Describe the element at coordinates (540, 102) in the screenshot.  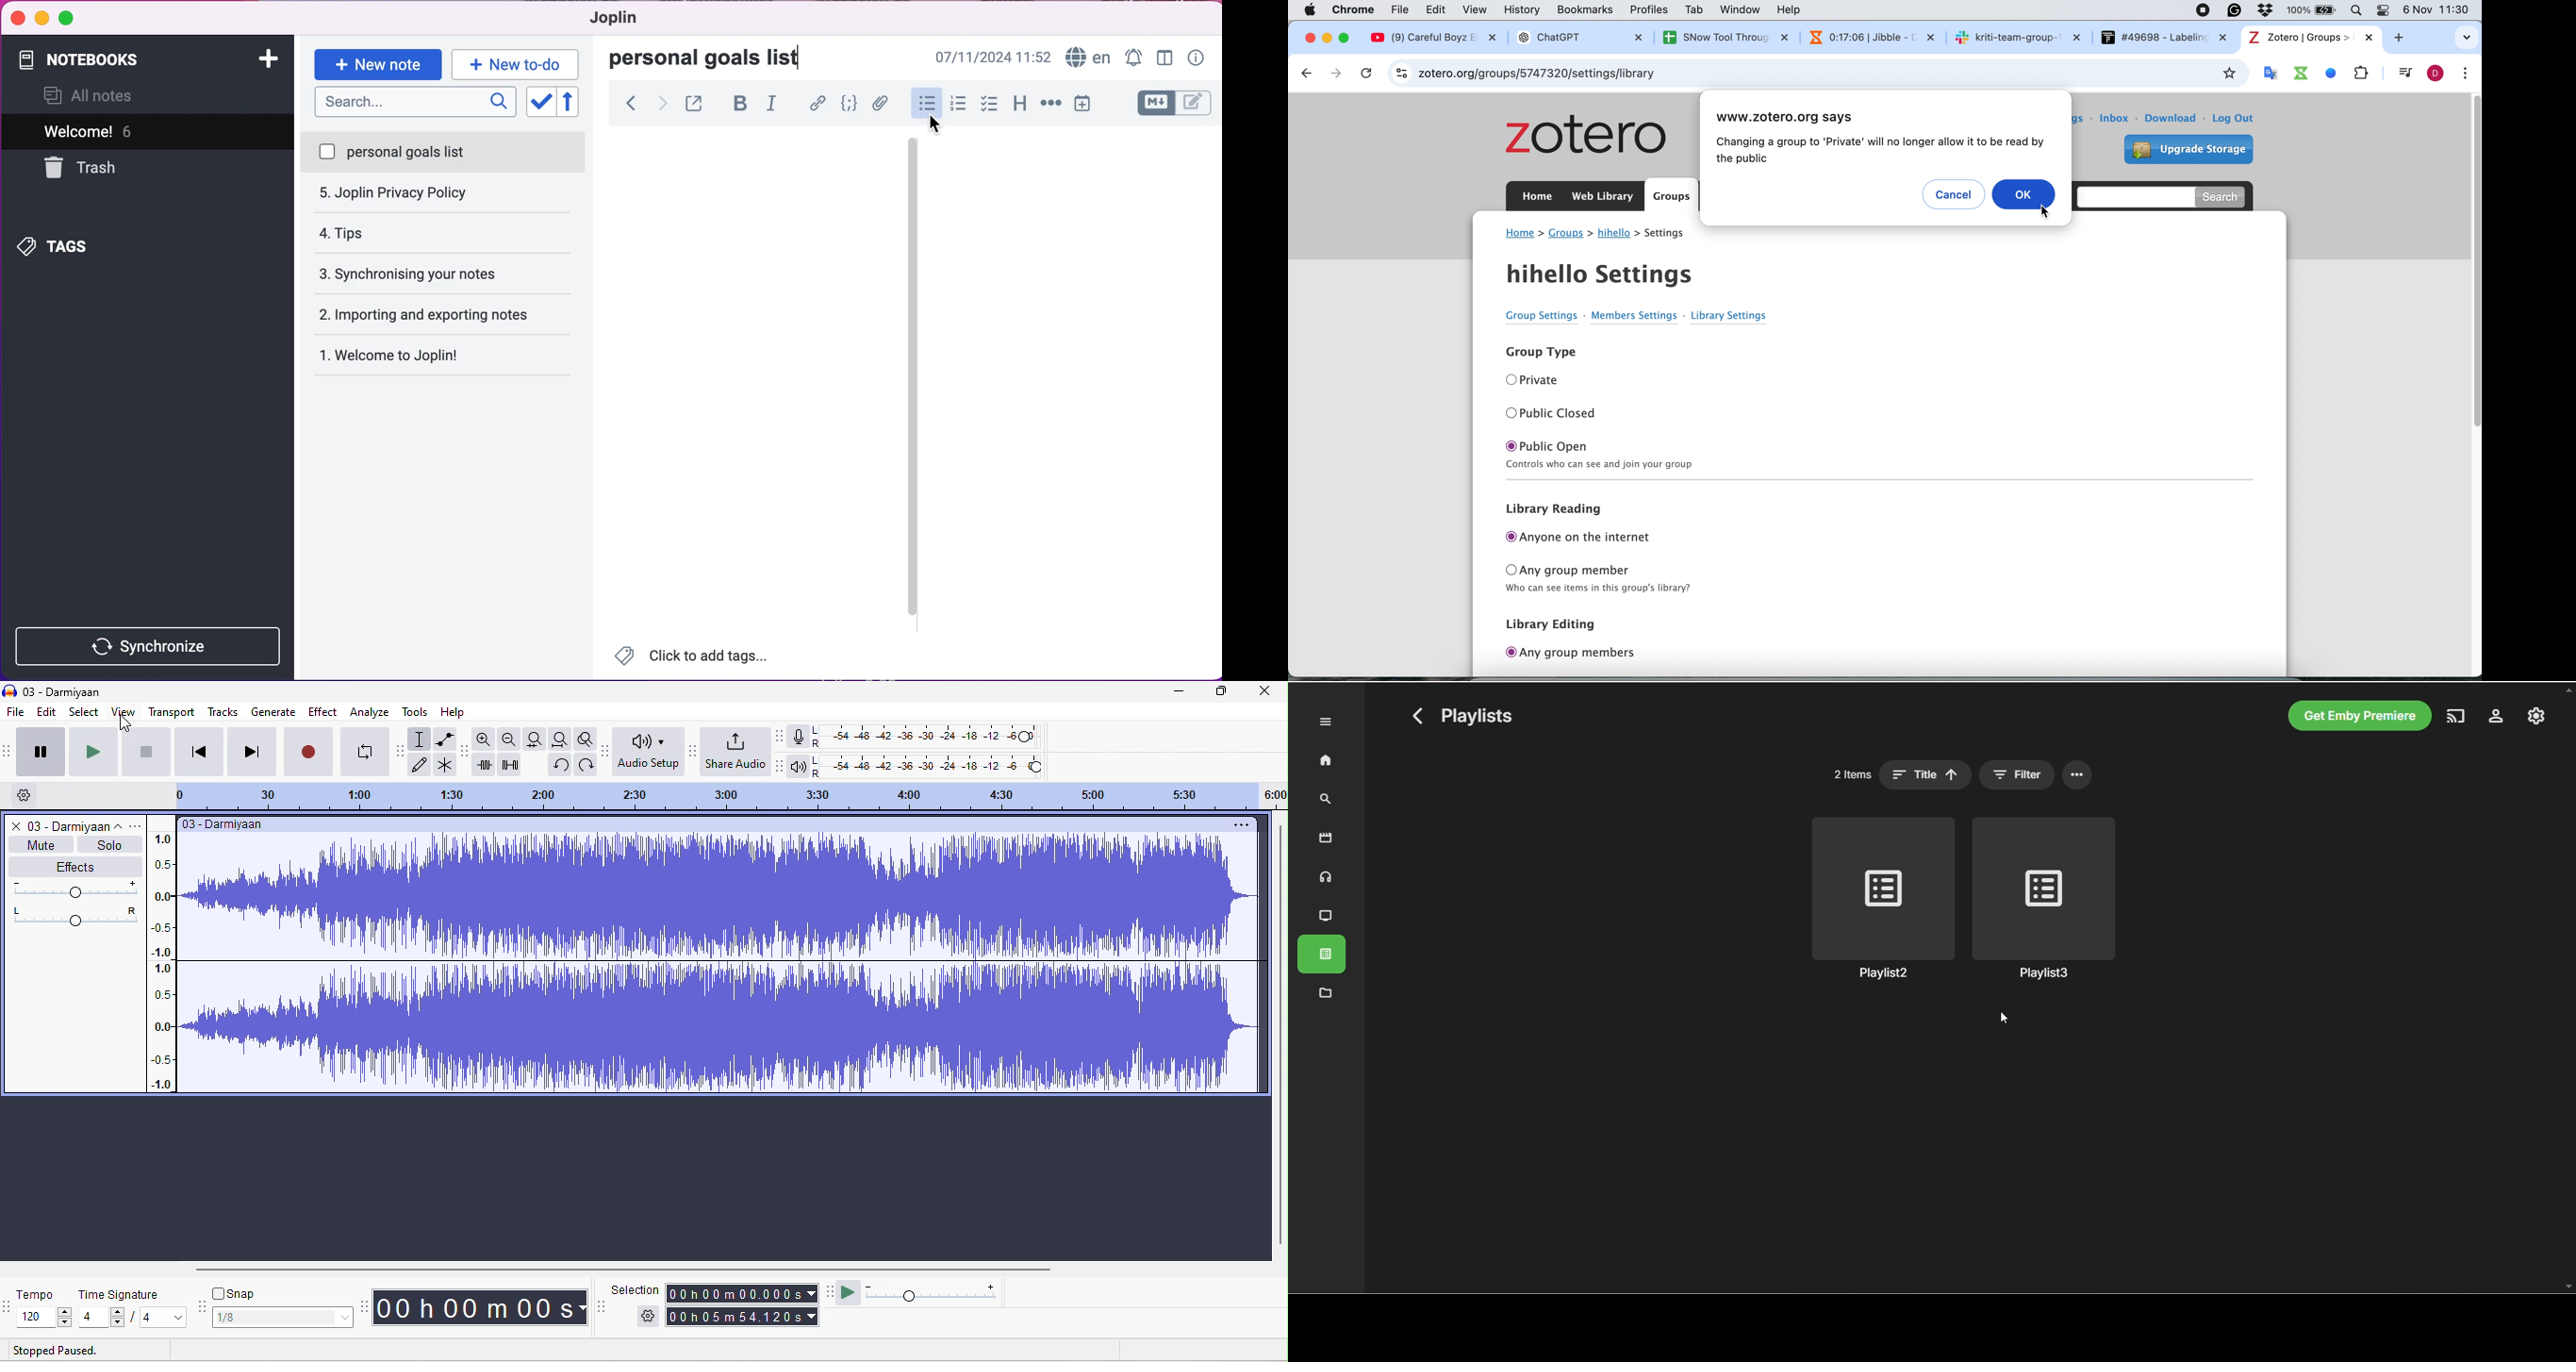
I see `toggle sort order field` at that location.